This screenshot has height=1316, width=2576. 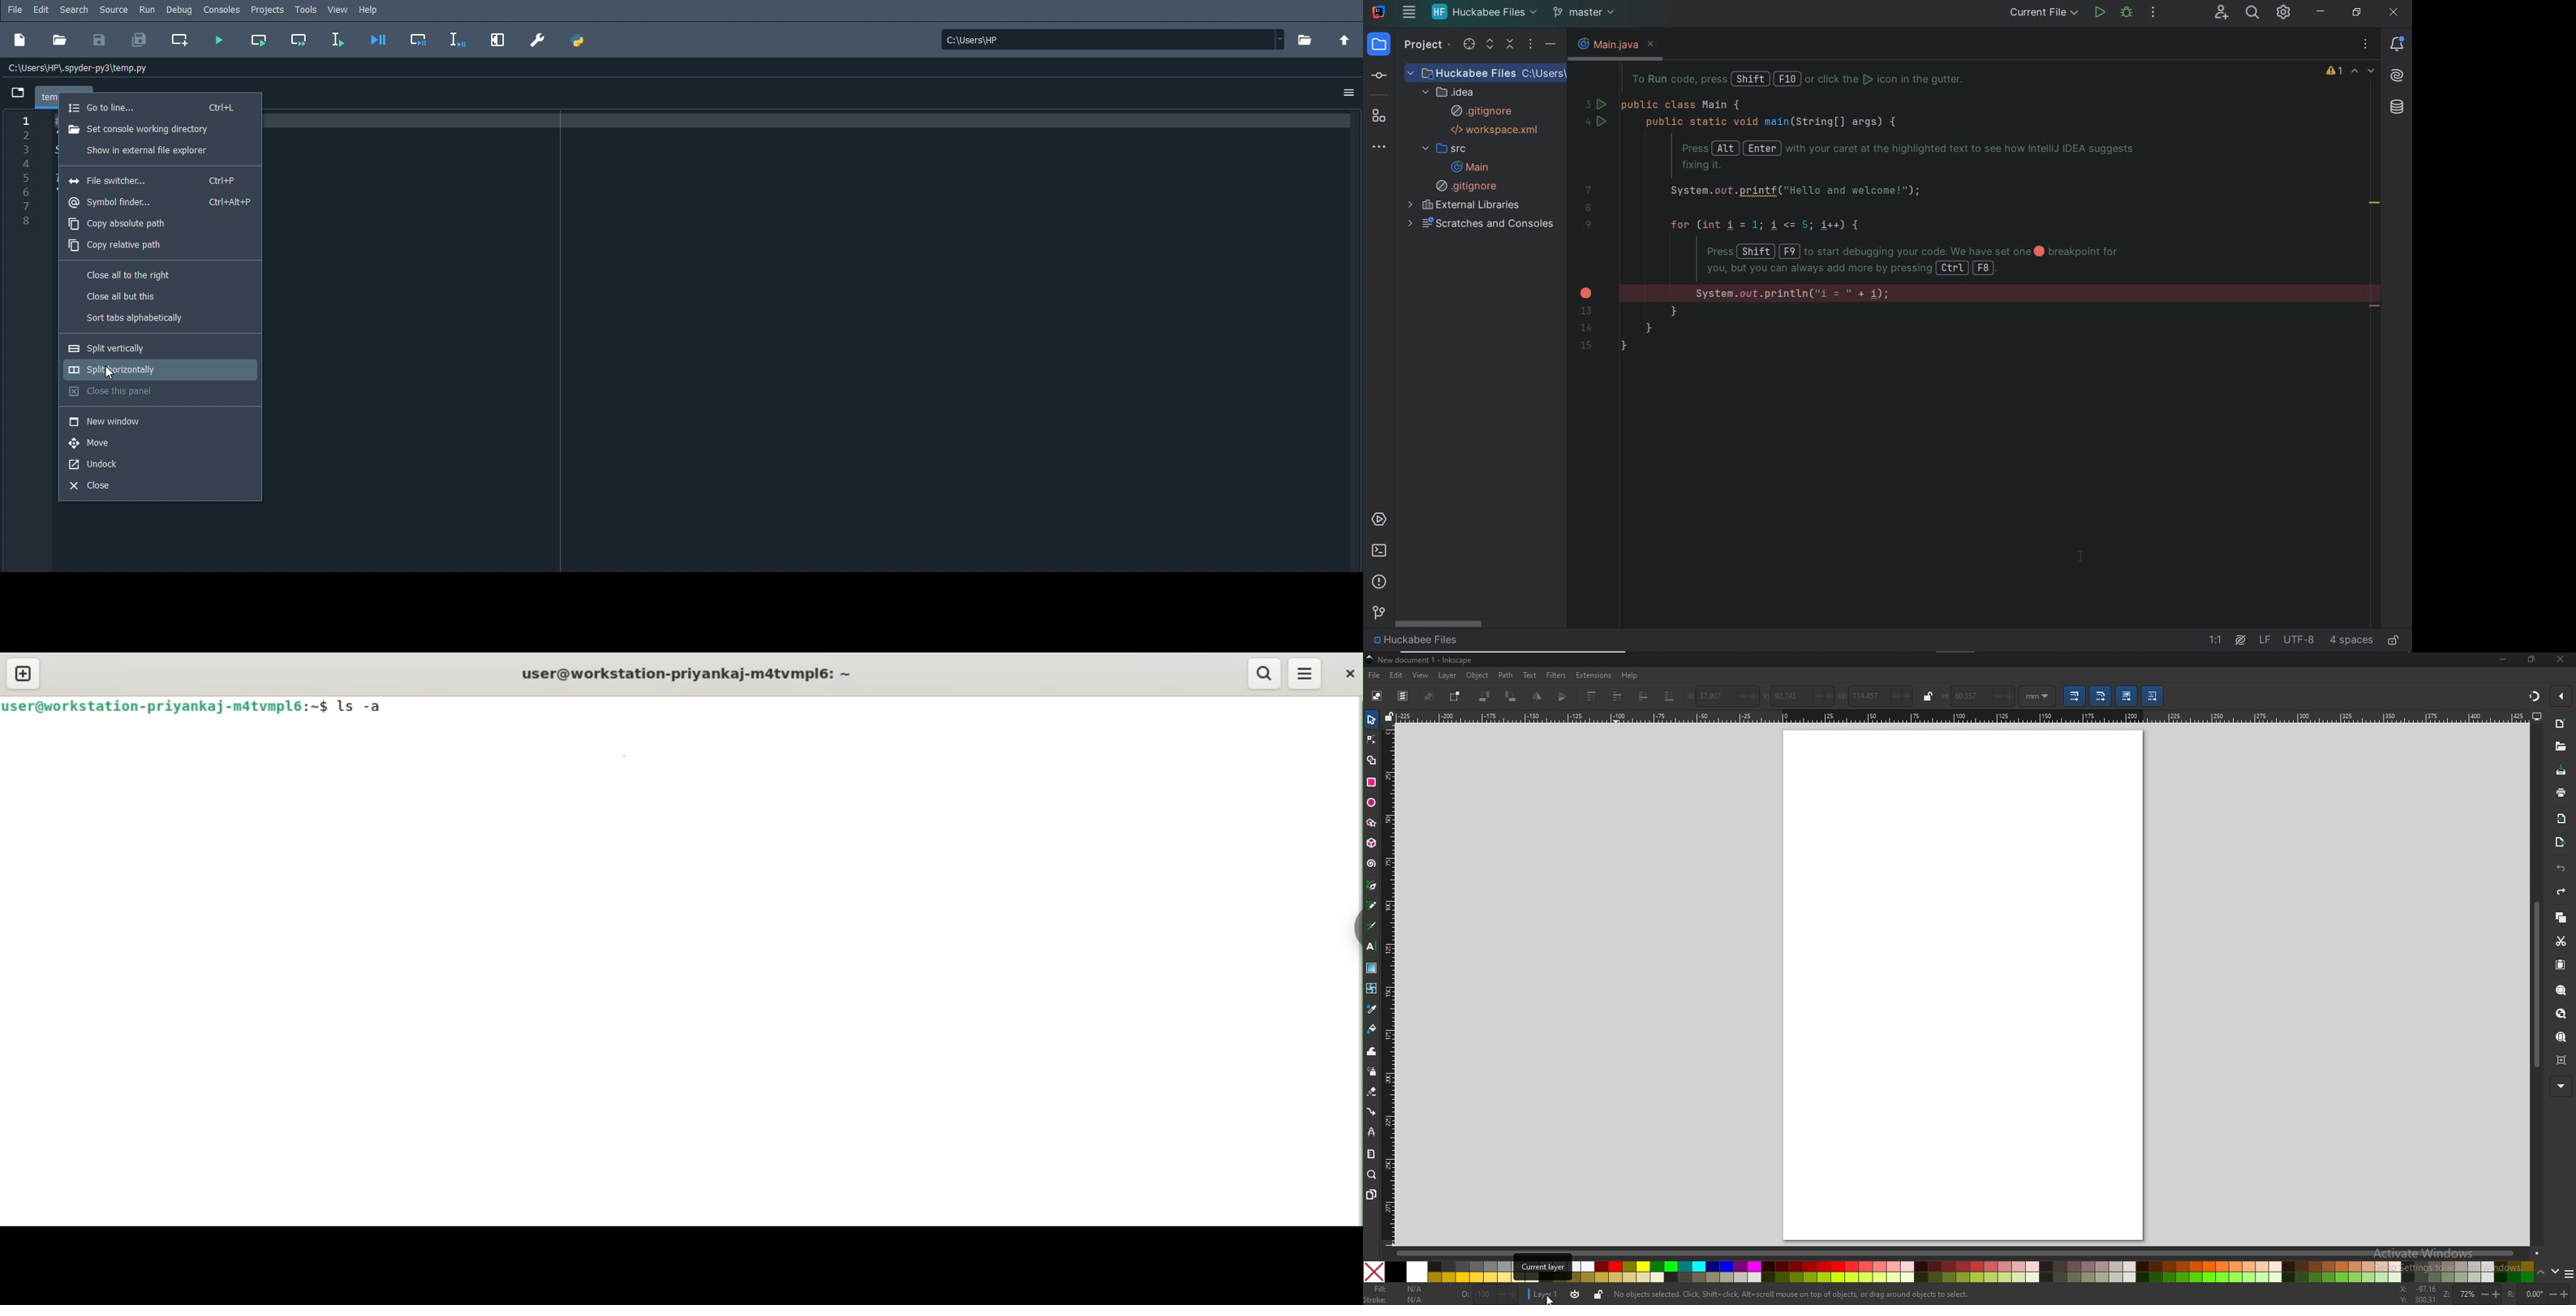 What do you see at coordinates (15, 9) in the screenshot?
I see `File` at bounding box center [15, 9].